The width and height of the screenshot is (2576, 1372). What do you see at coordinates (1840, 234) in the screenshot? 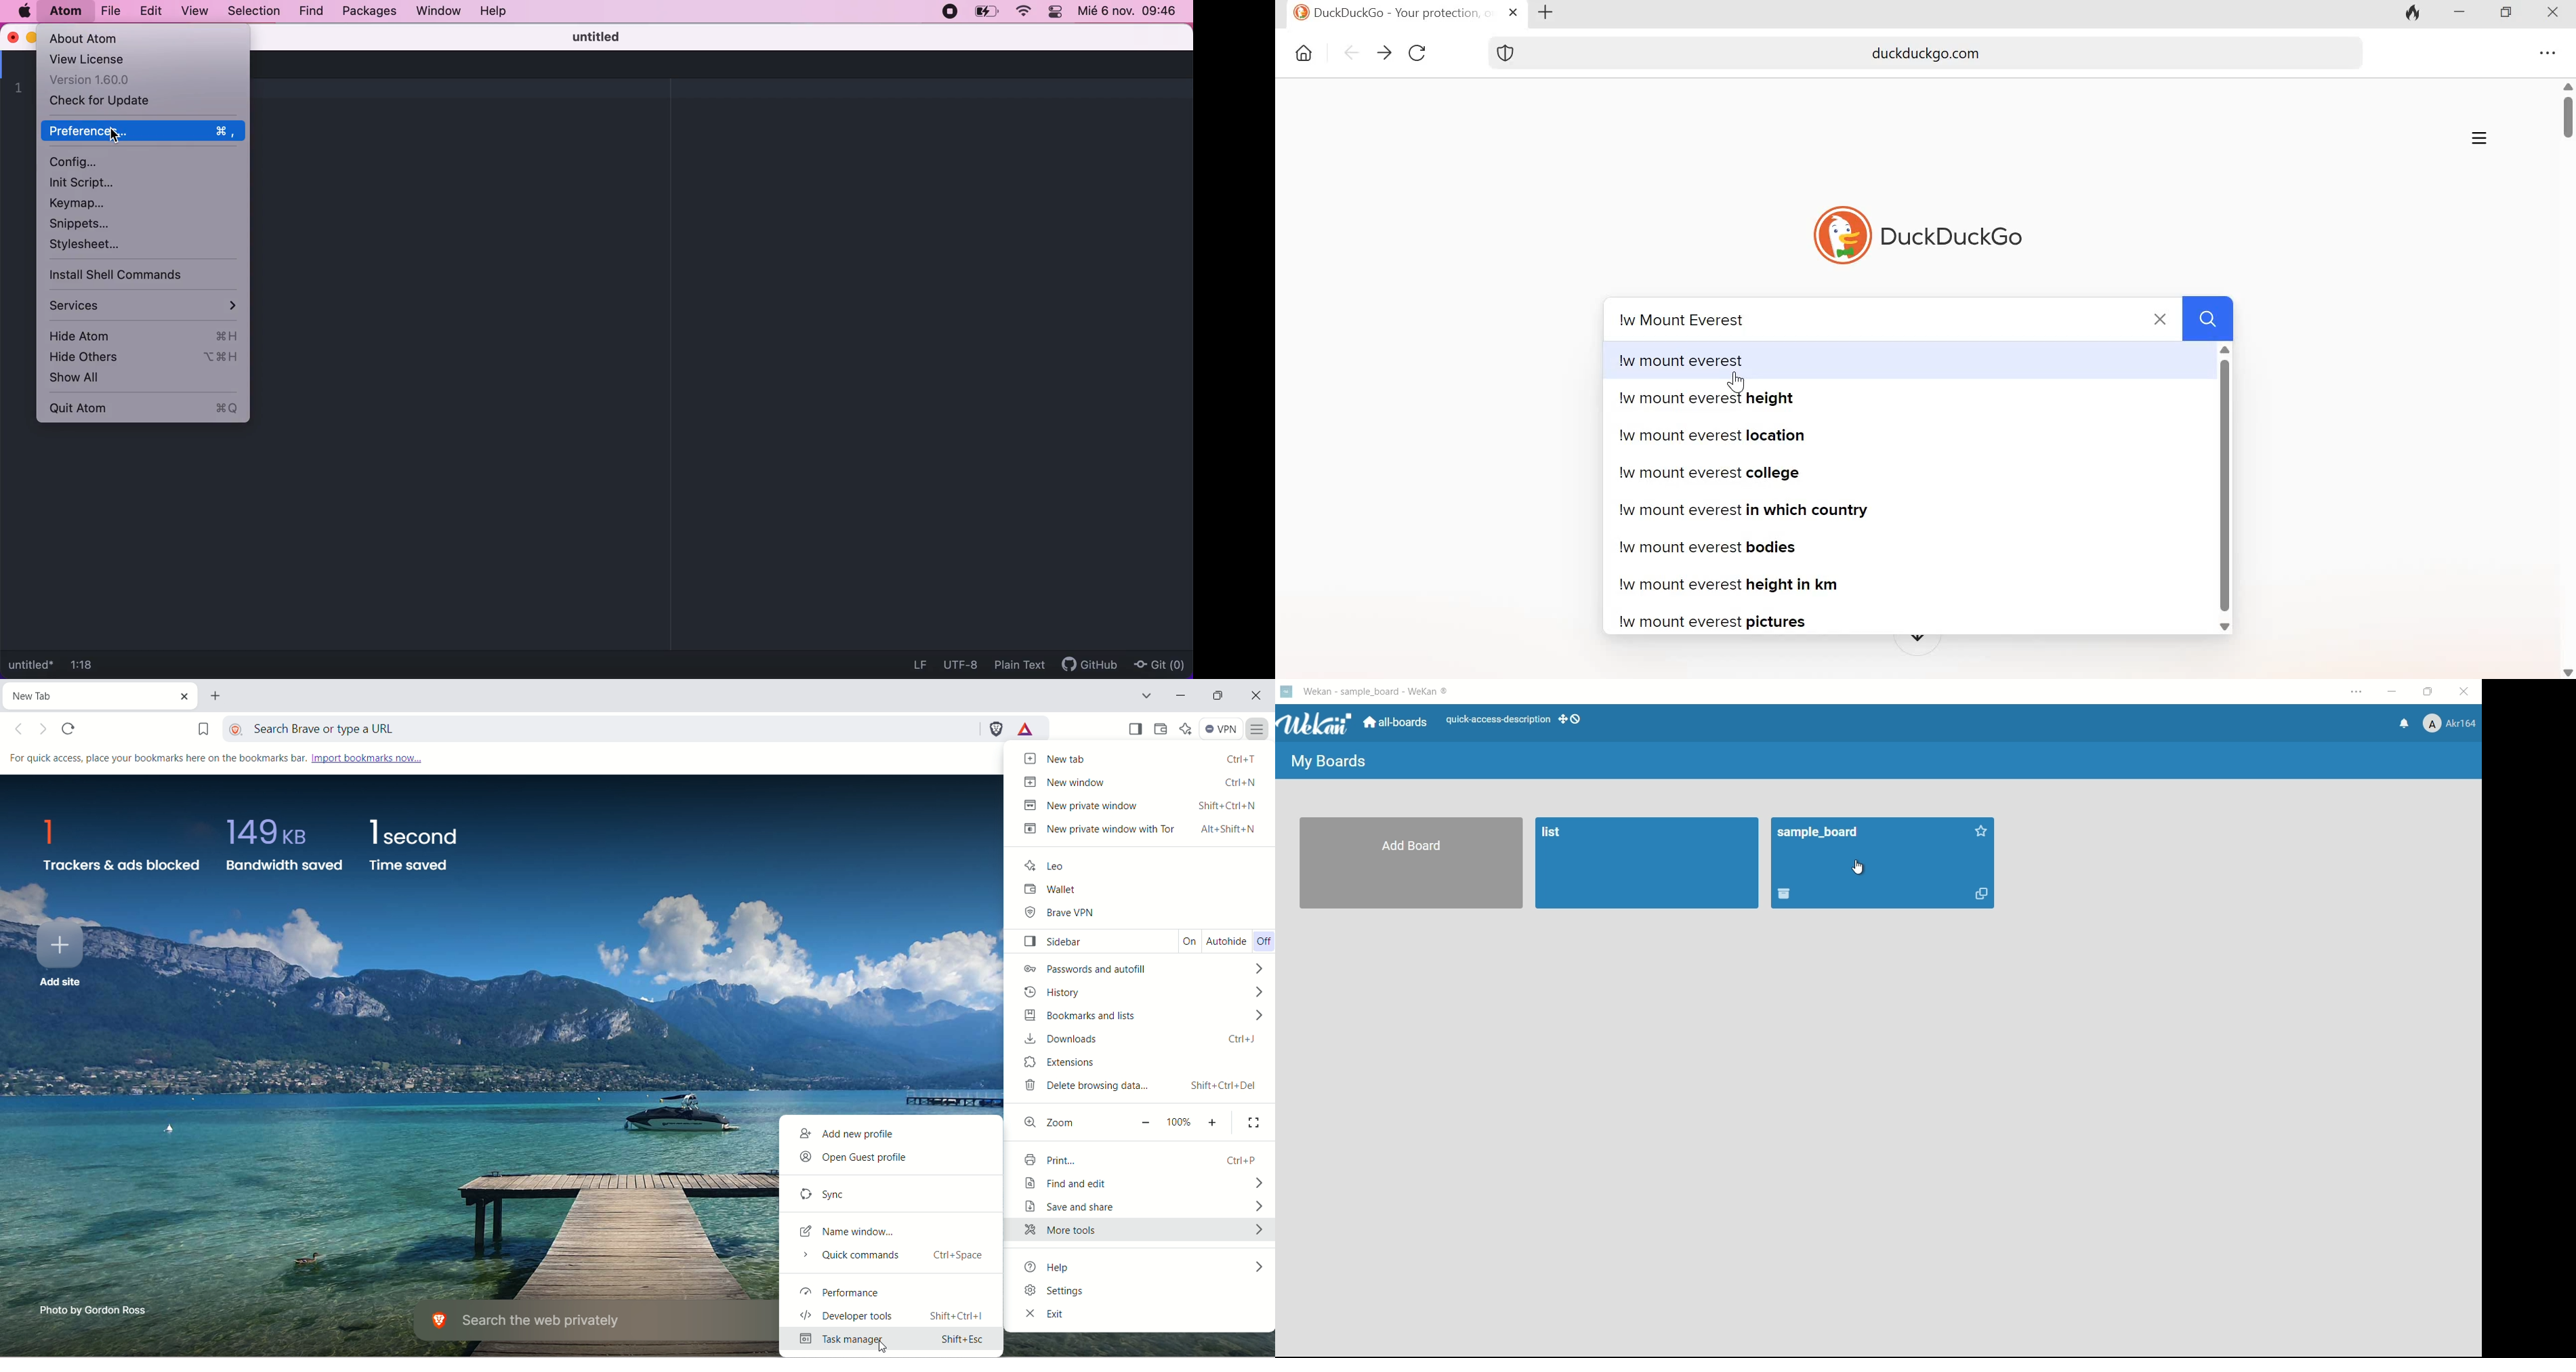
I see `Logo` at bounding box center [1840, 234].